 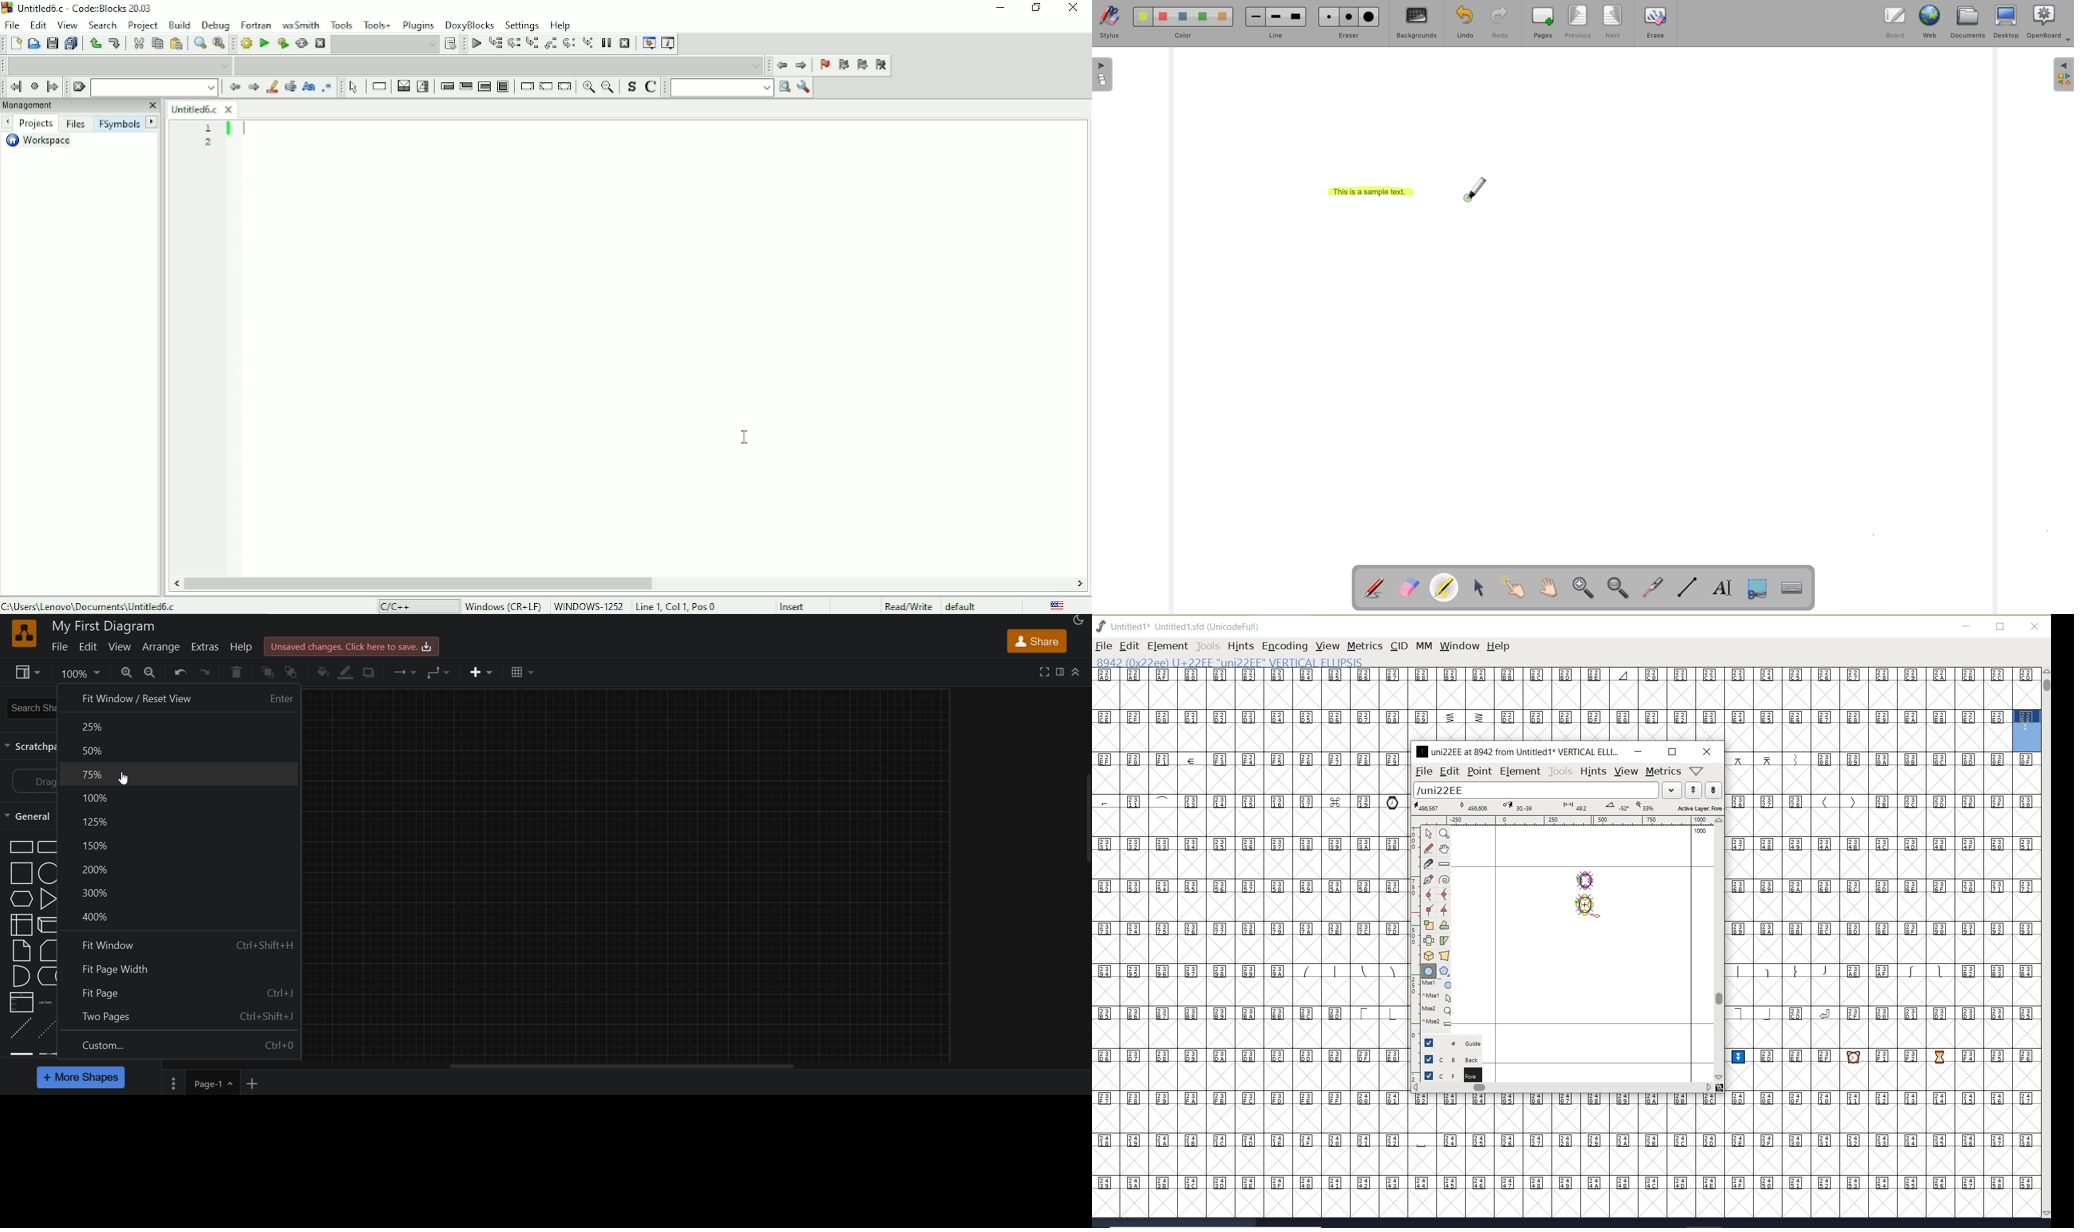 What do you see at coordinates (16, 87) in the screenshot?
I see `Jump back` at bounding box center [16, 87].